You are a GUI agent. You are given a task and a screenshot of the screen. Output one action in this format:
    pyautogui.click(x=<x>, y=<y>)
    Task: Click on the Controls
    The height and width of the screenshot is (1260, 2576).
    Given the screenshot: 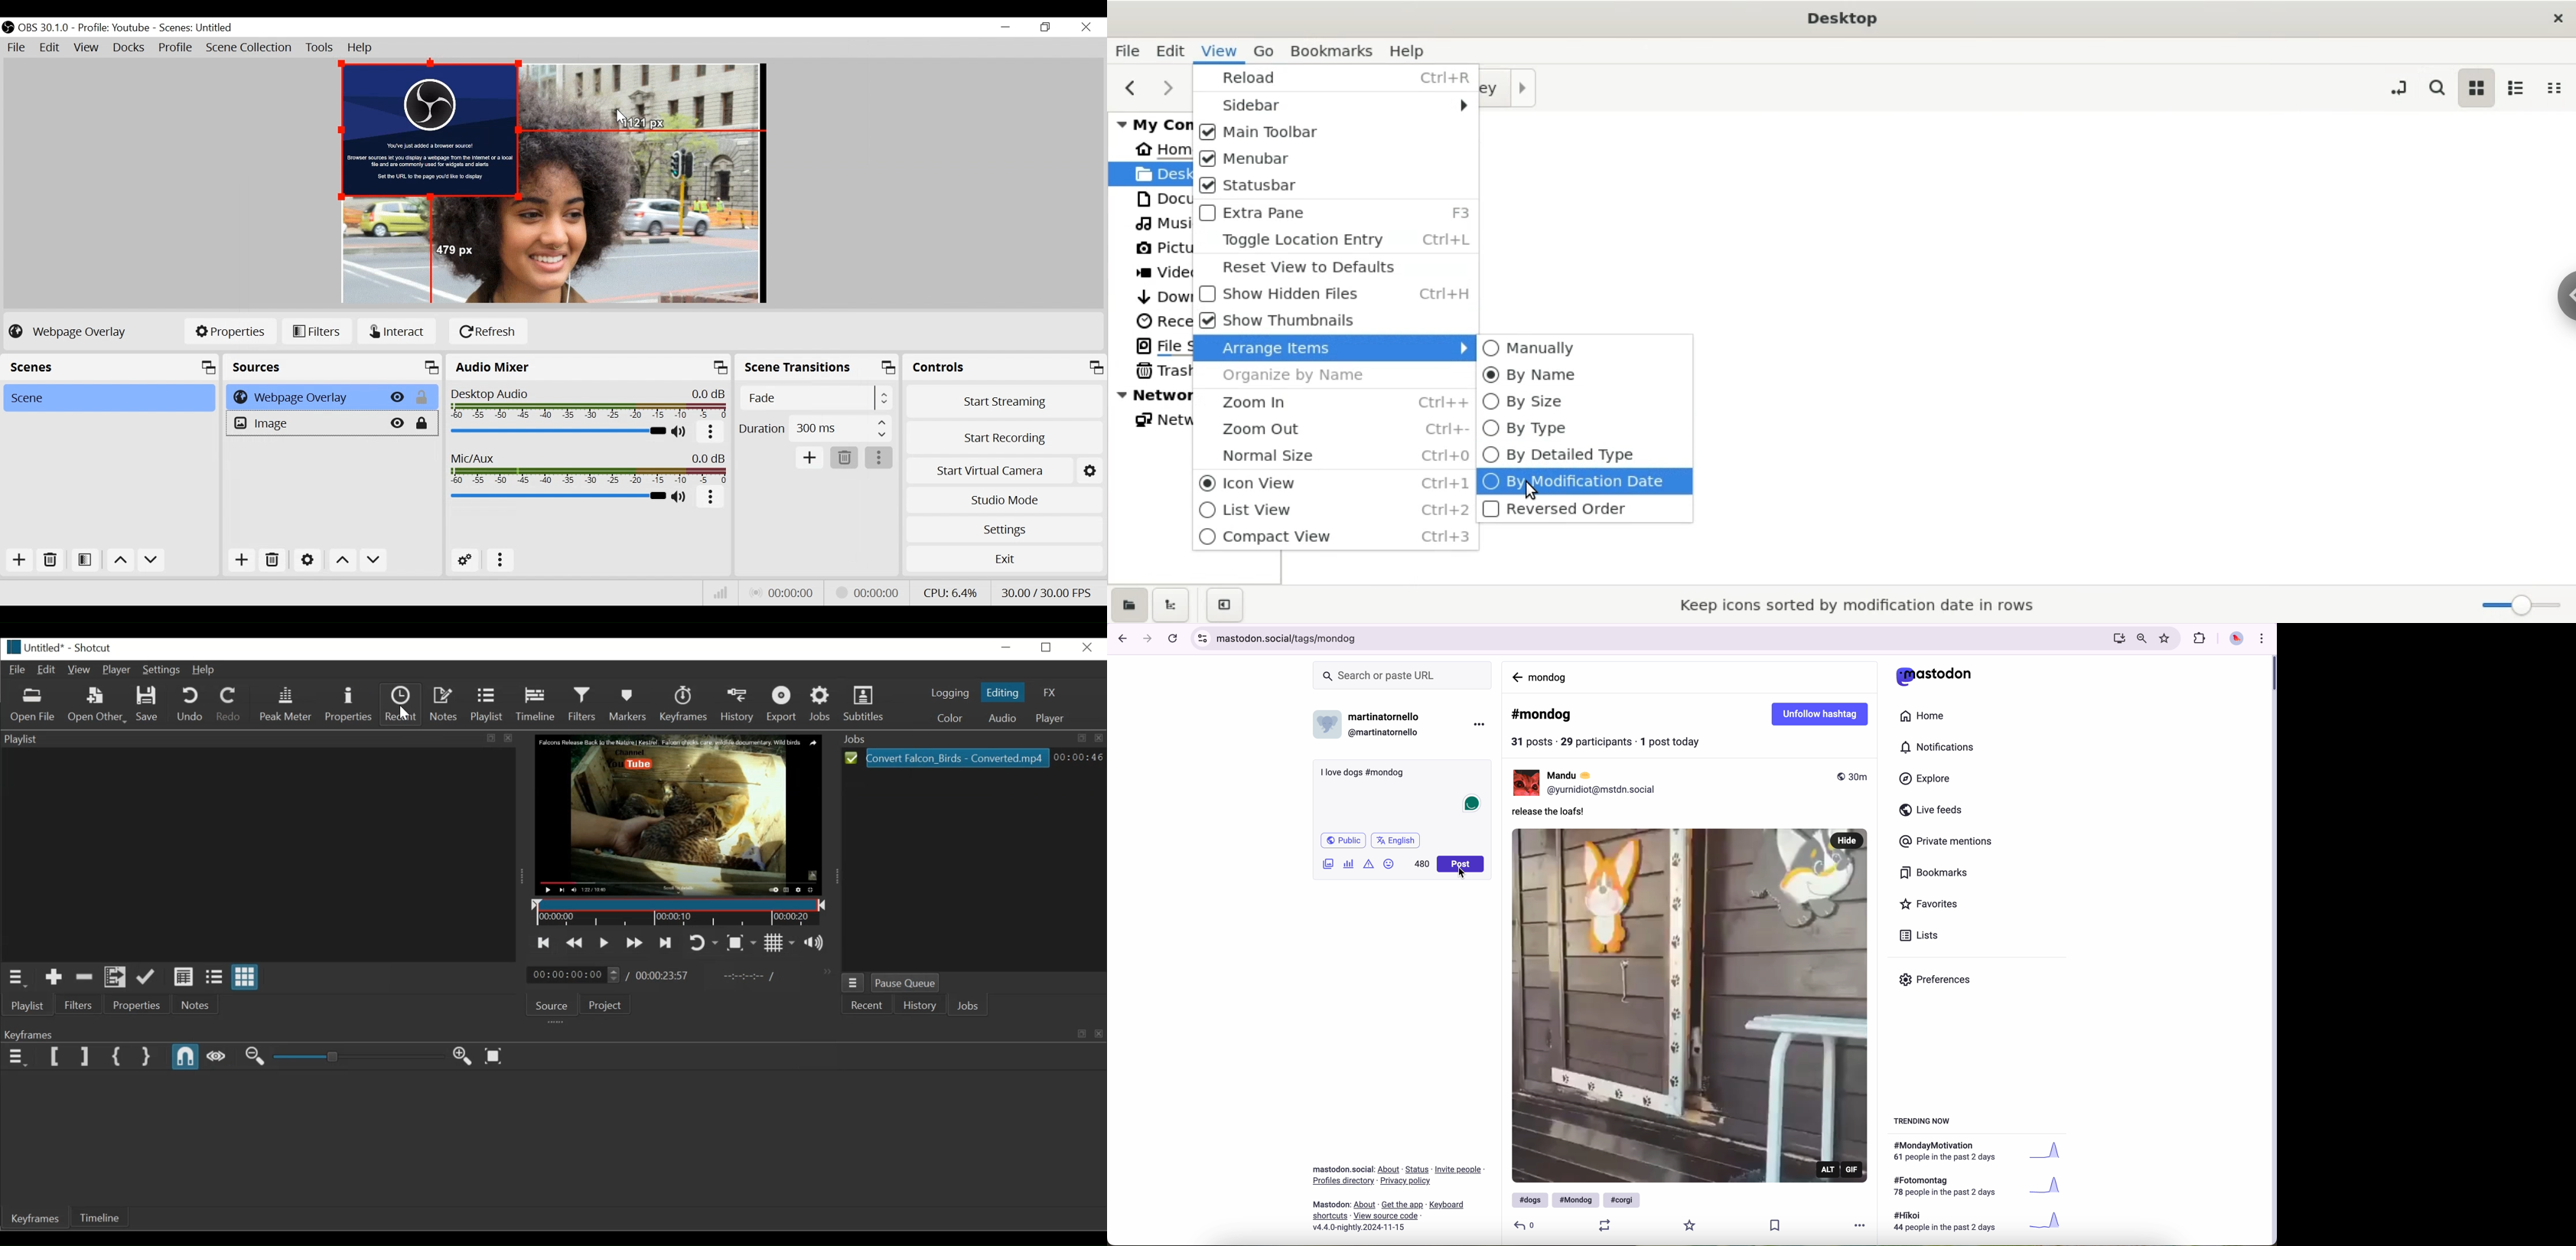 What is the action you would take?
    pyautogui.click(x=1006, y=366)
    